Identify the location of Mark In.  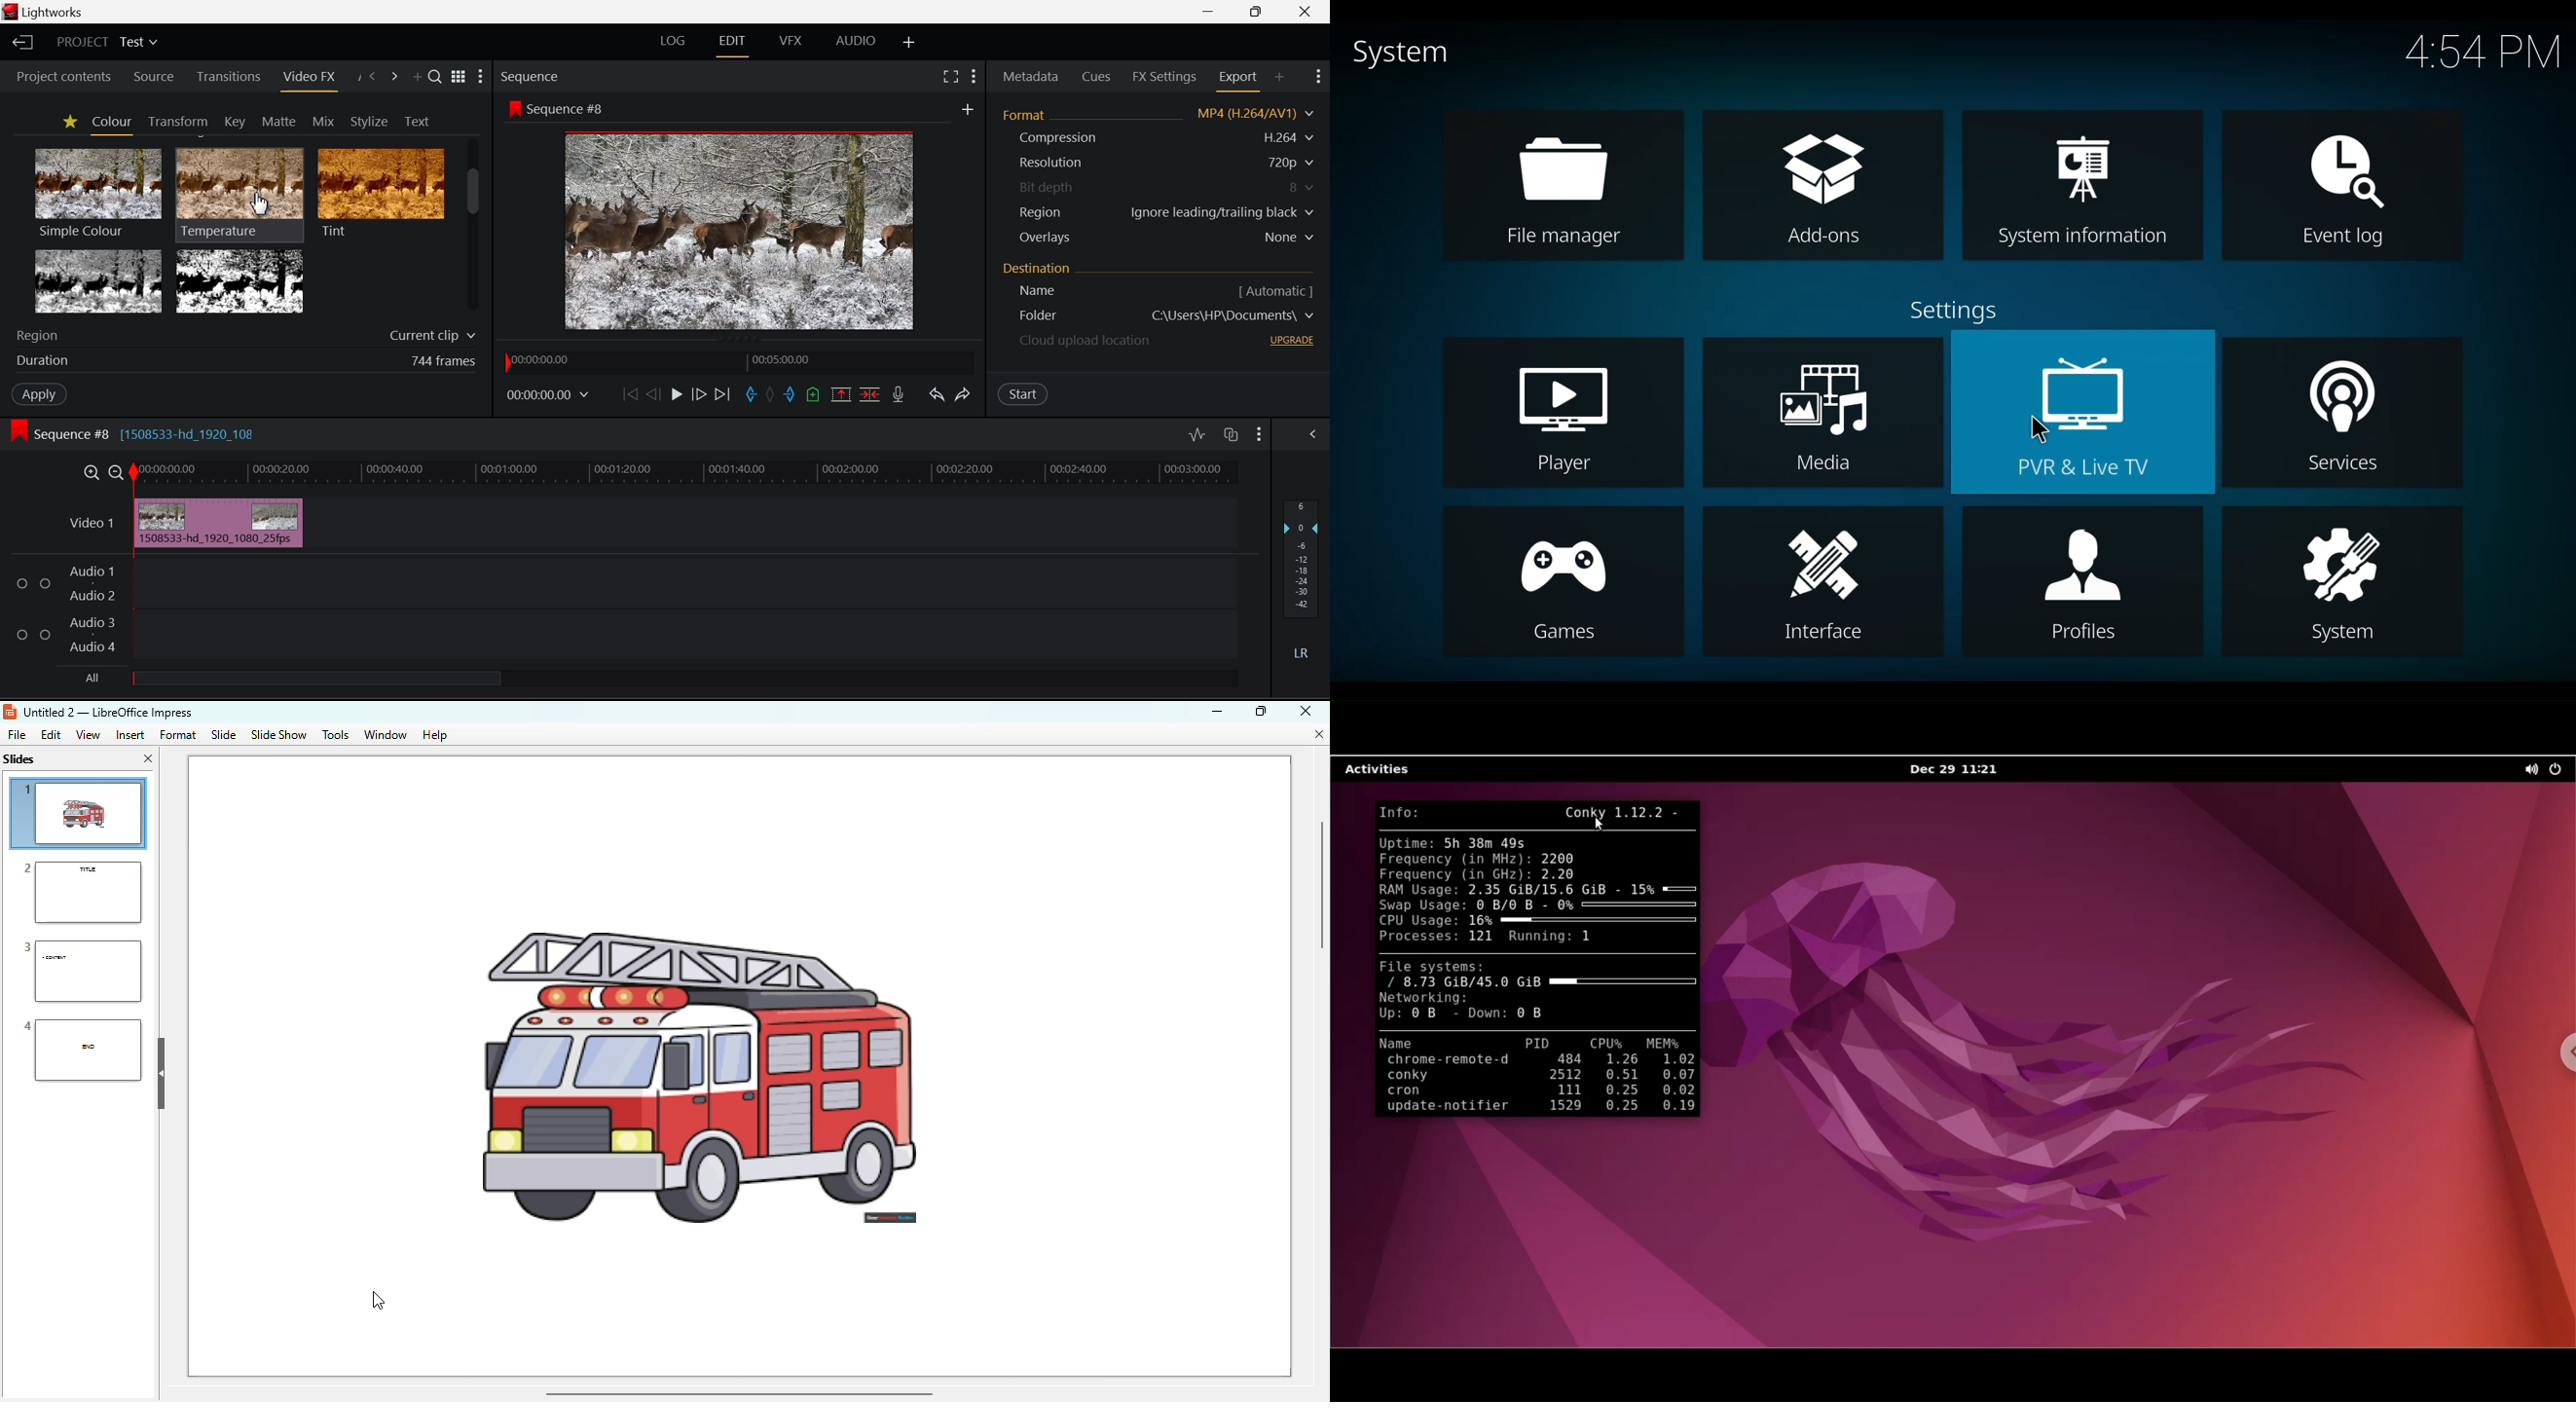
(749, 396).